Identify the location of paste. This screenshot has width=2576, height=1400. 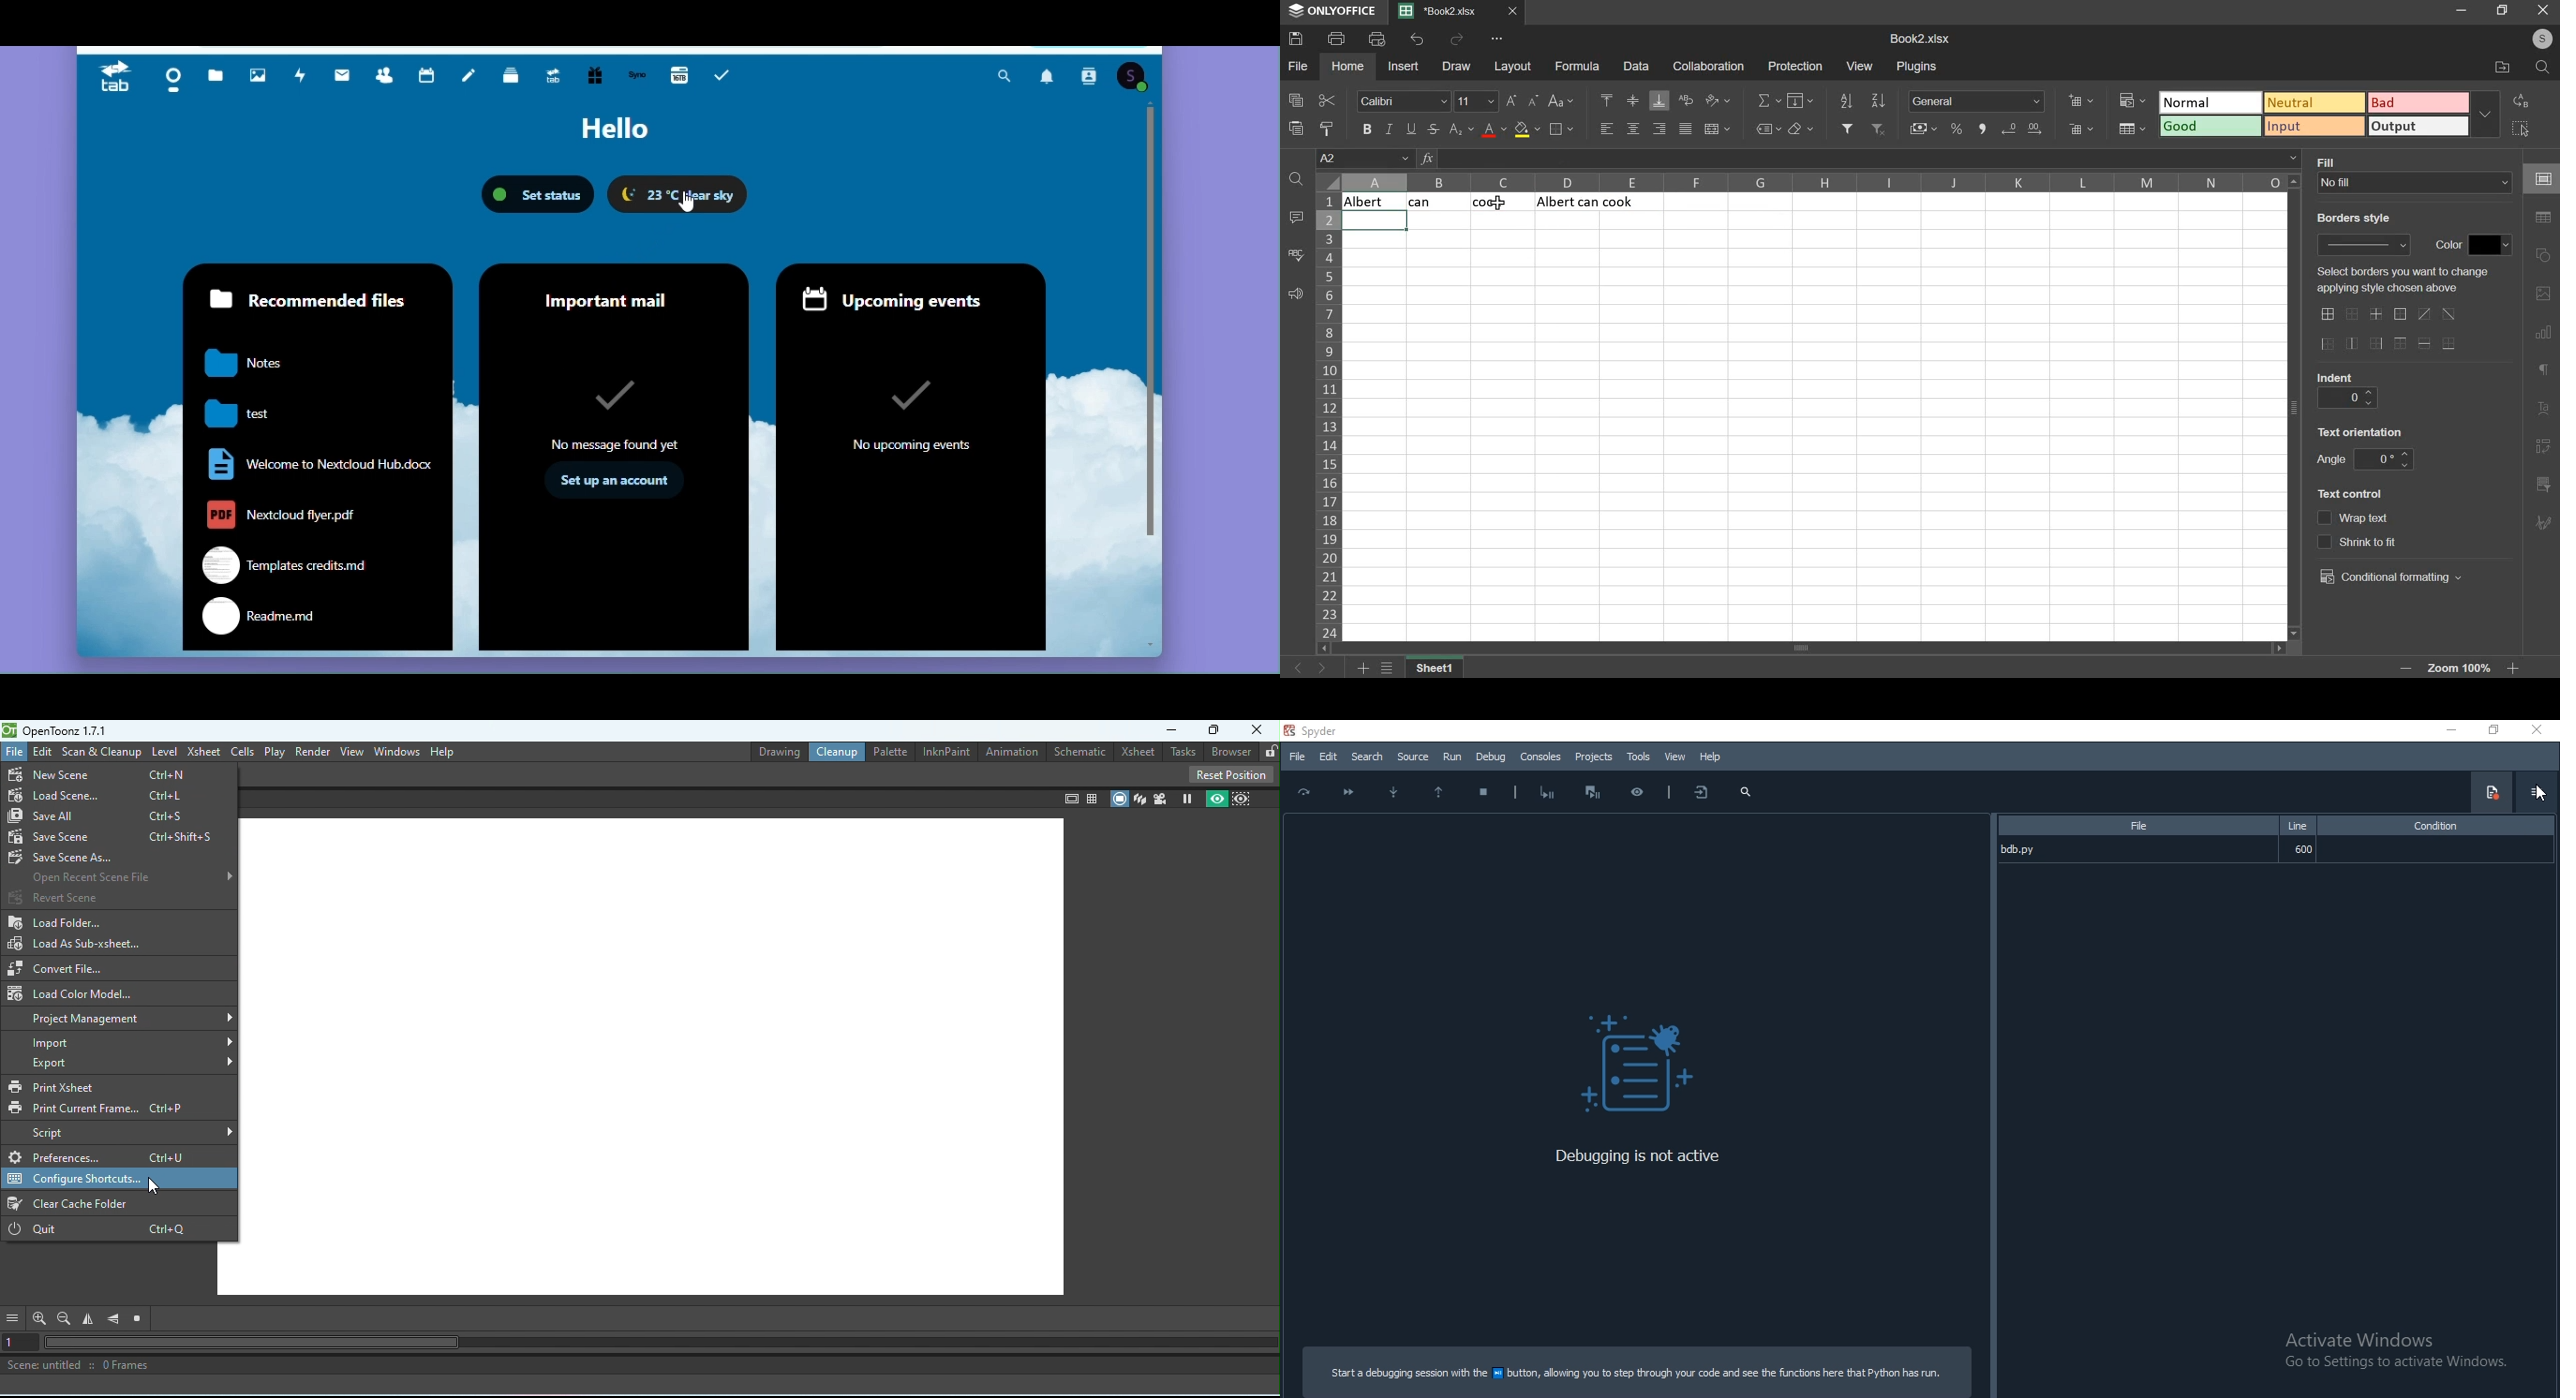
(1296, 128).